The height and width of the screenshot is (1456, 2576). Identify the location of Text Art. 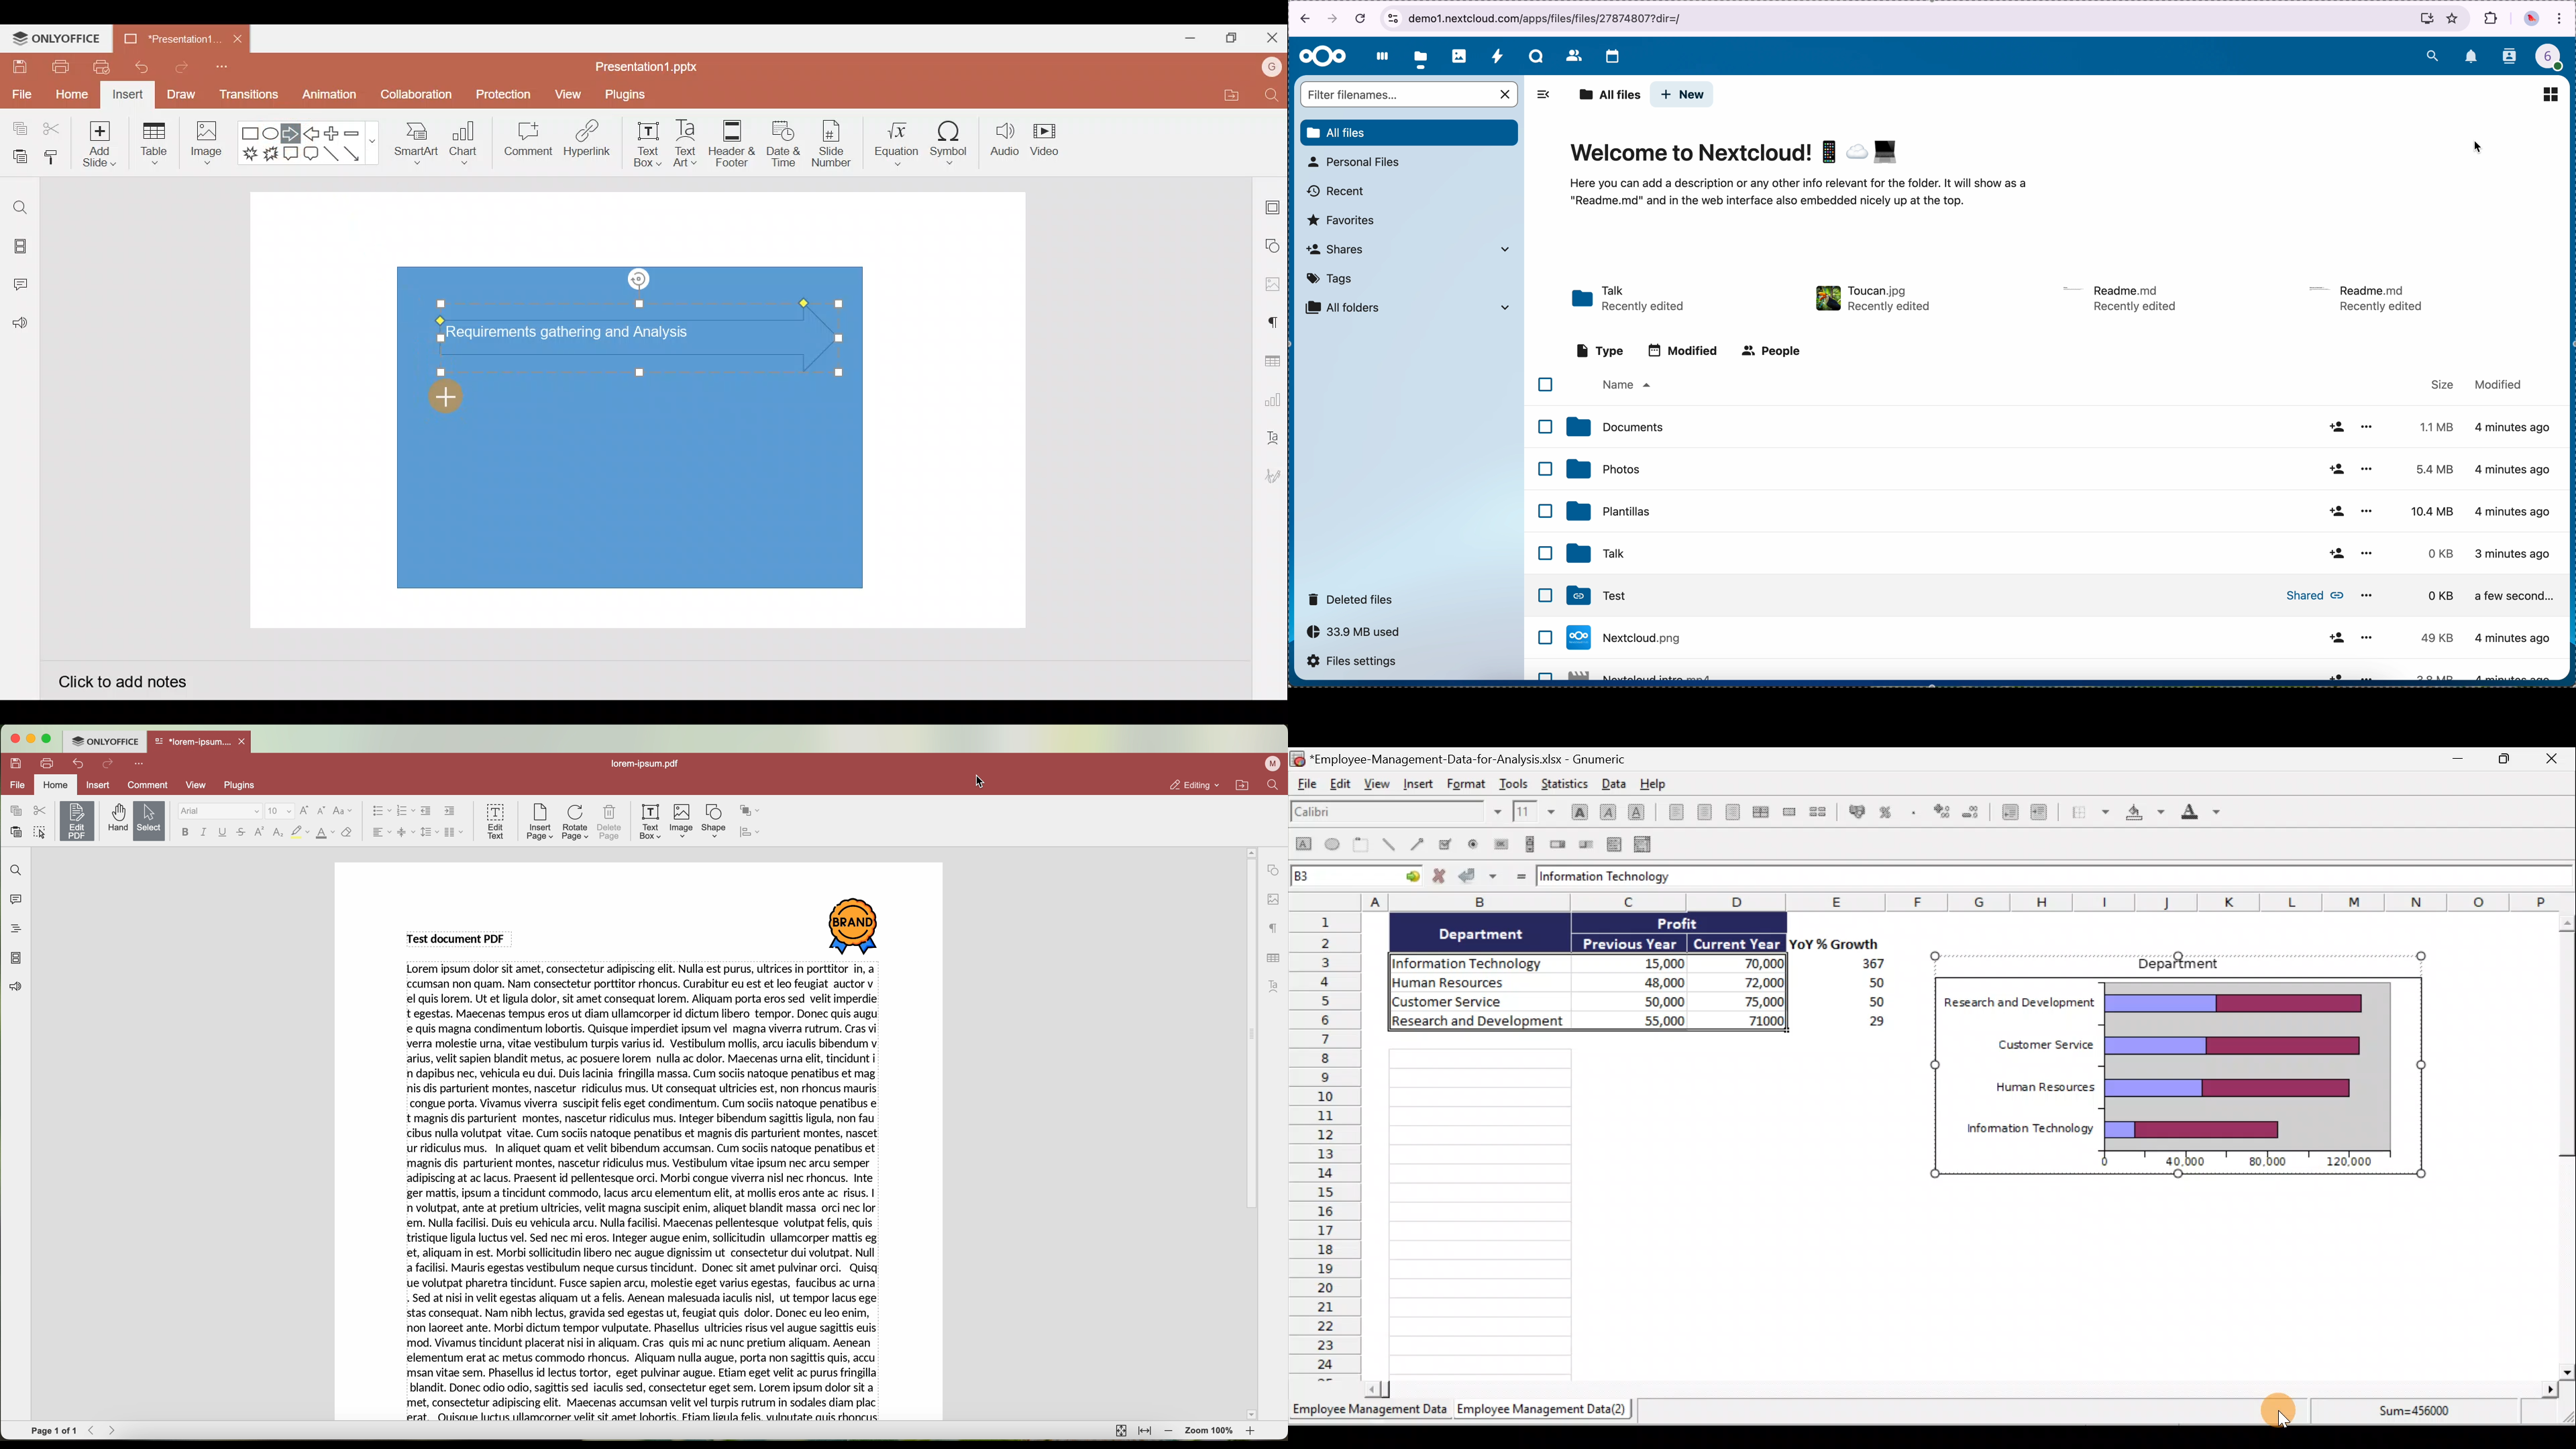
(691, 140).